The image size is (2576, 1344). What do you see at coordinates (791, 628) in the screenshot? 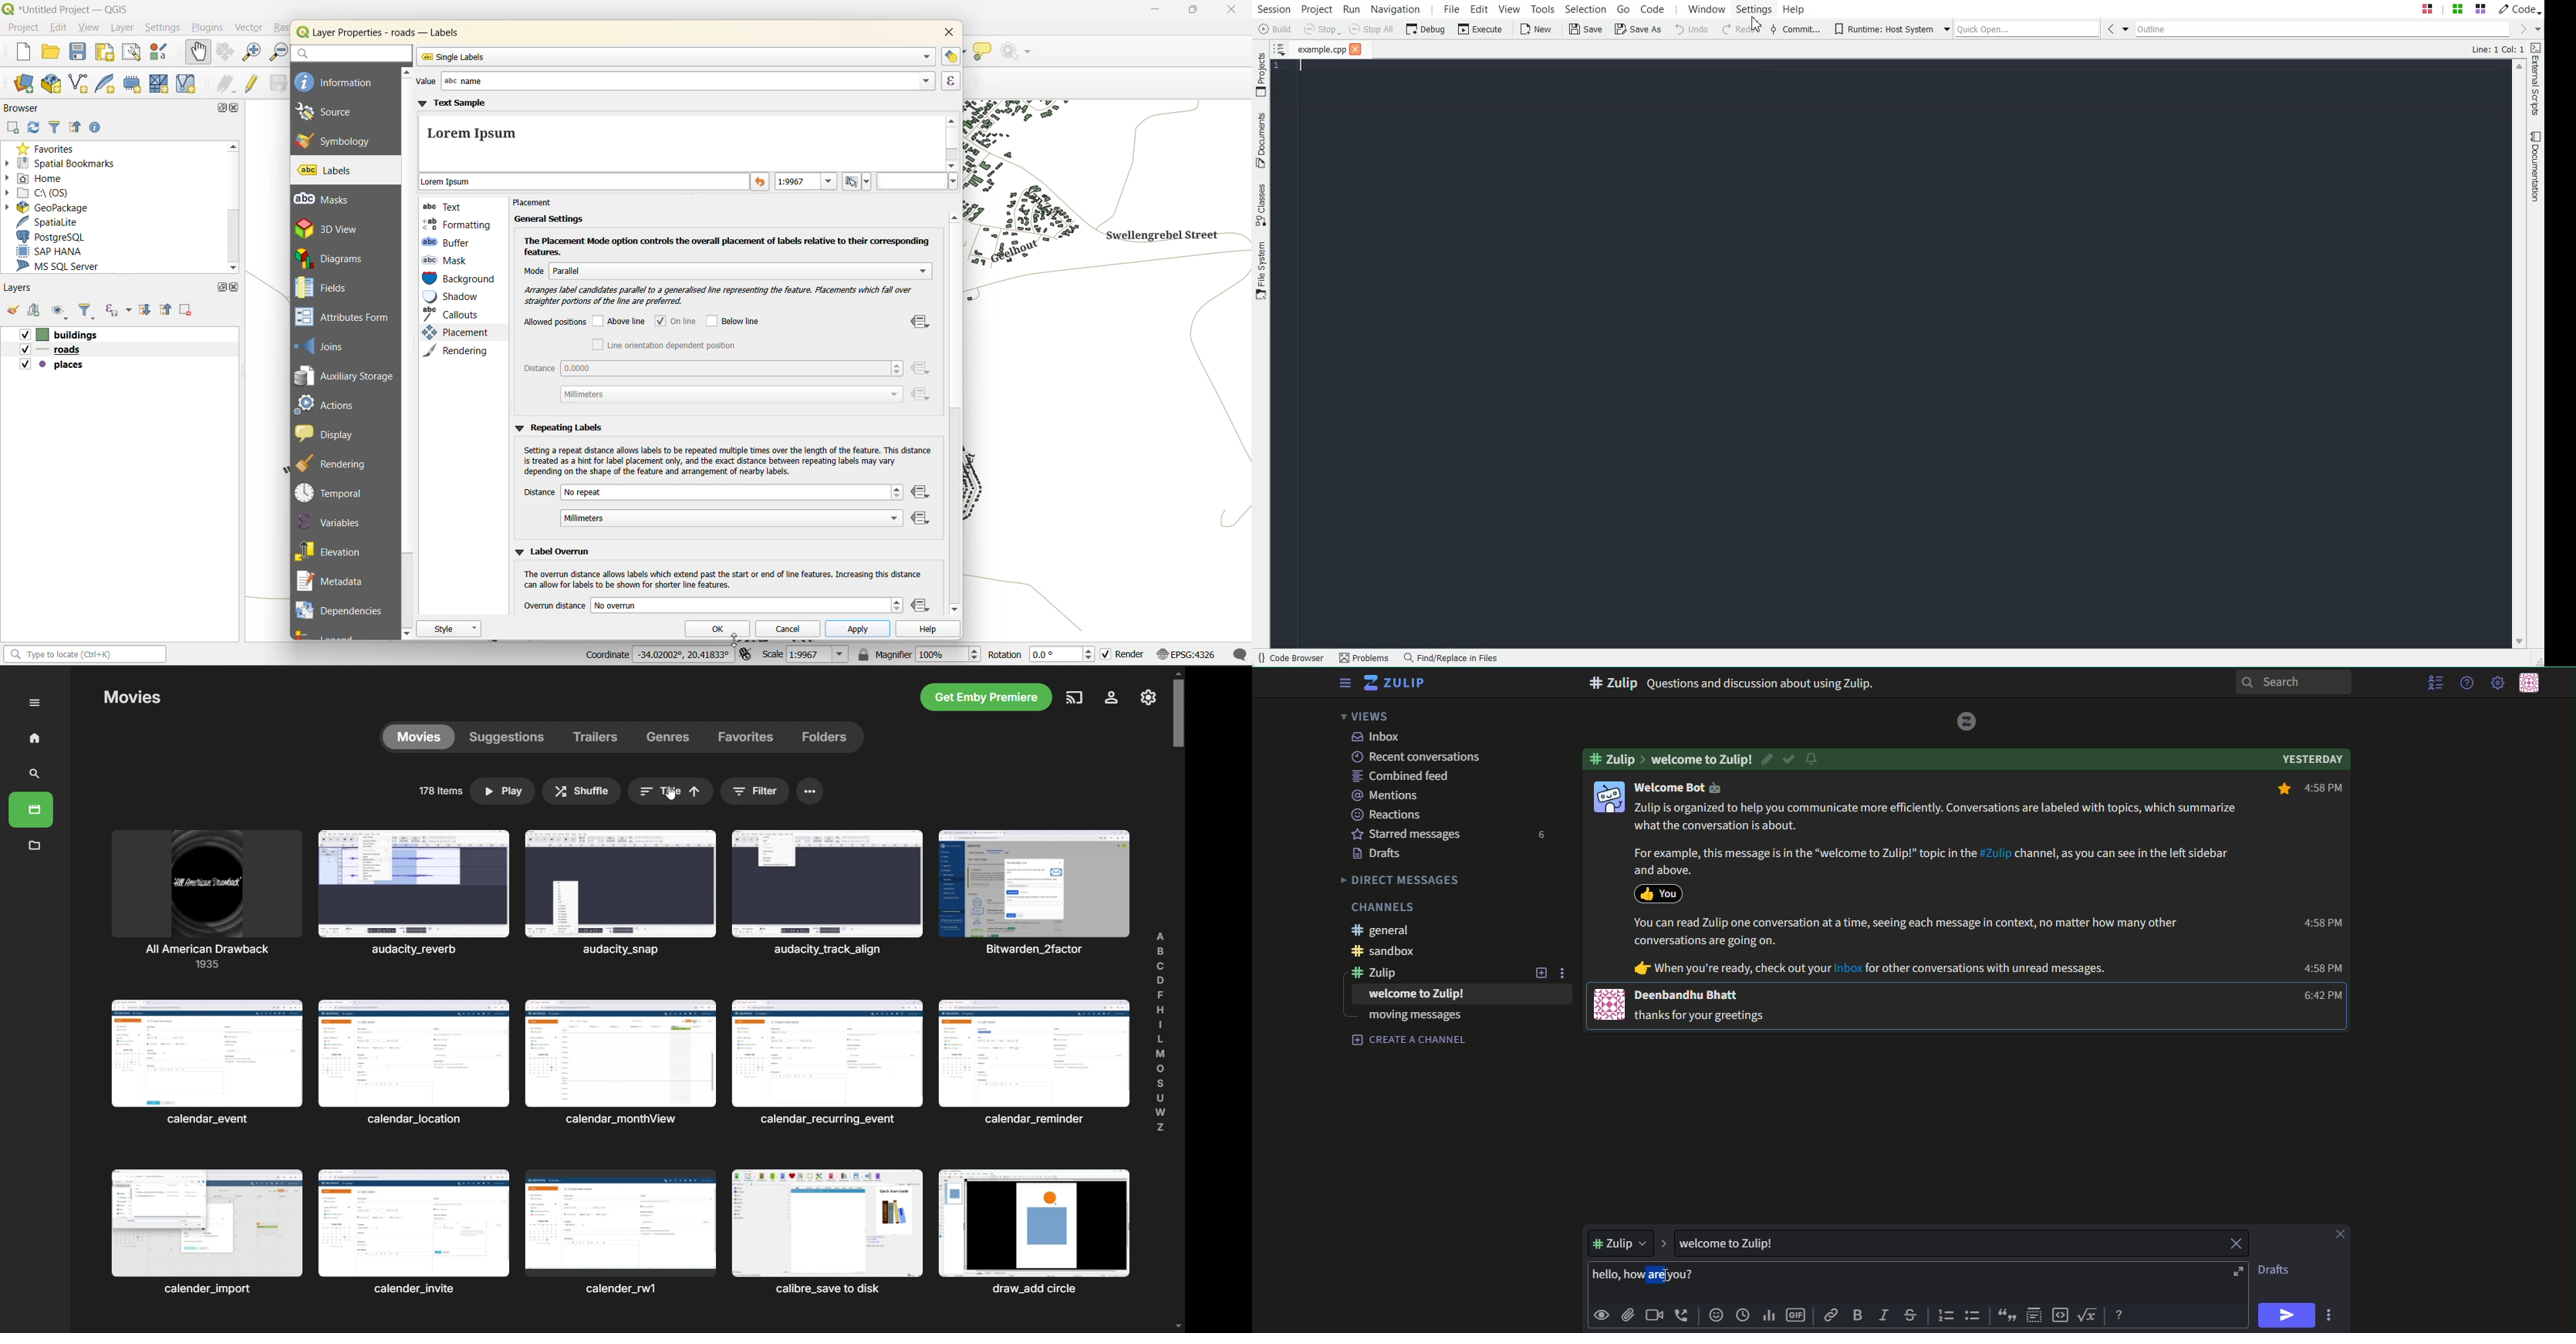
I see `cancel` at bounding box center [791, 628].